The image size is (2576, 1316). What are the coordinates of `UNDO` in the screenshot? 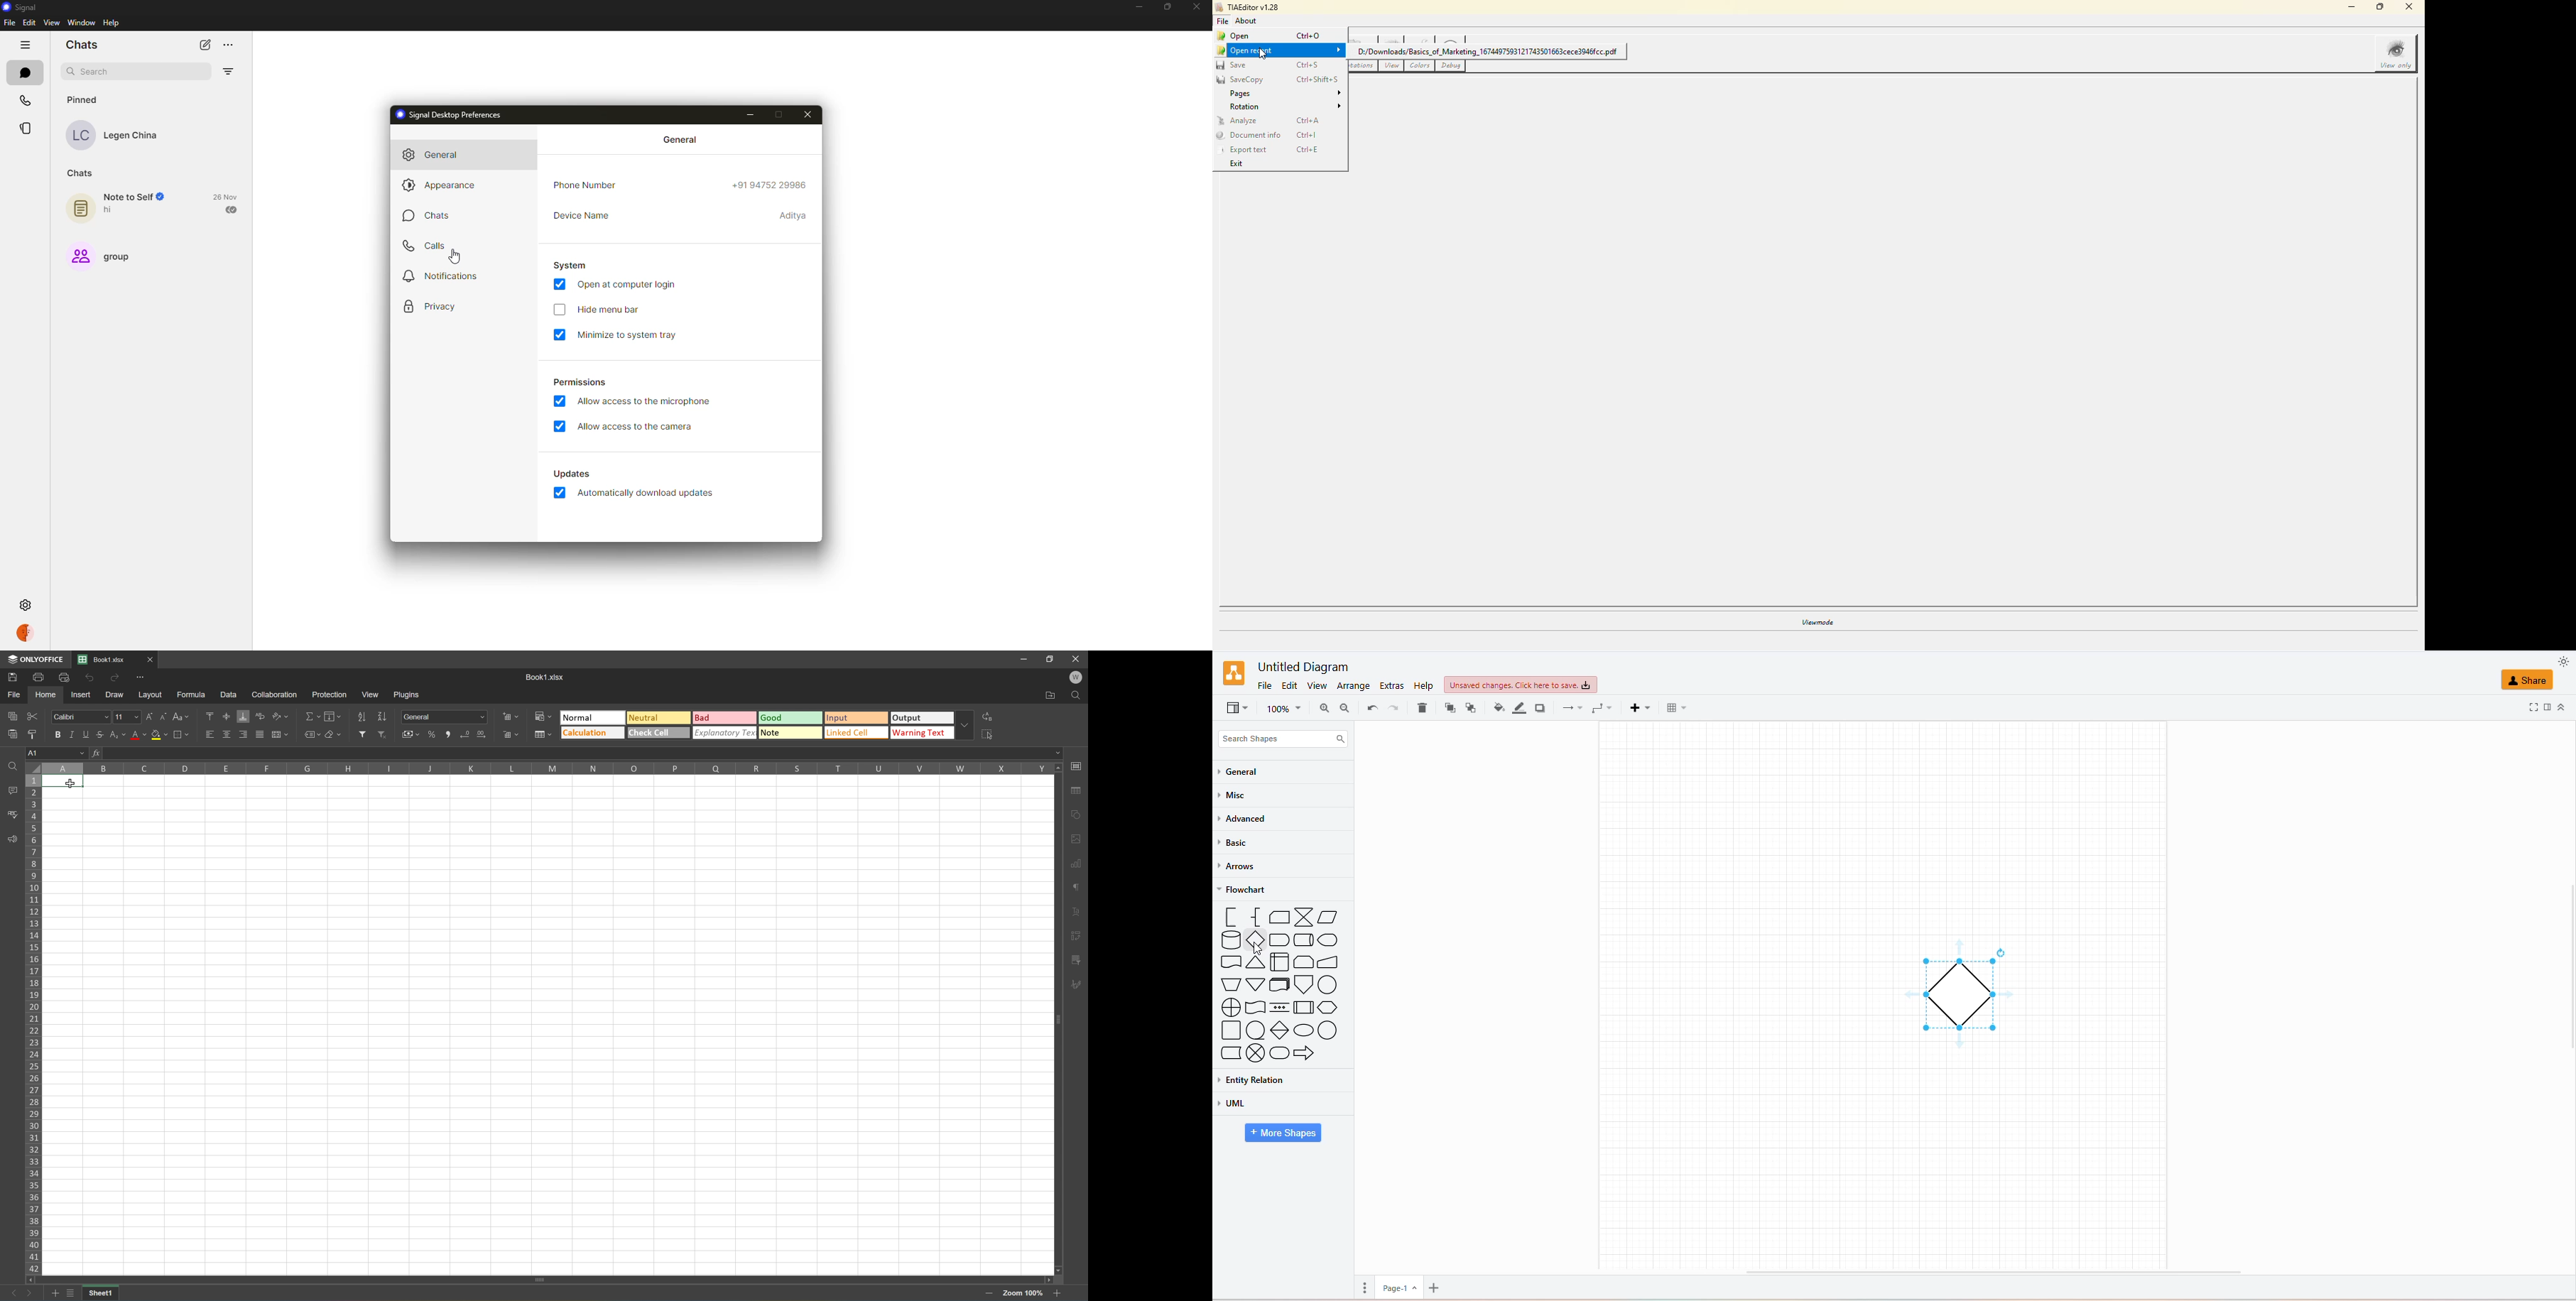 It's located at (1396, 708).